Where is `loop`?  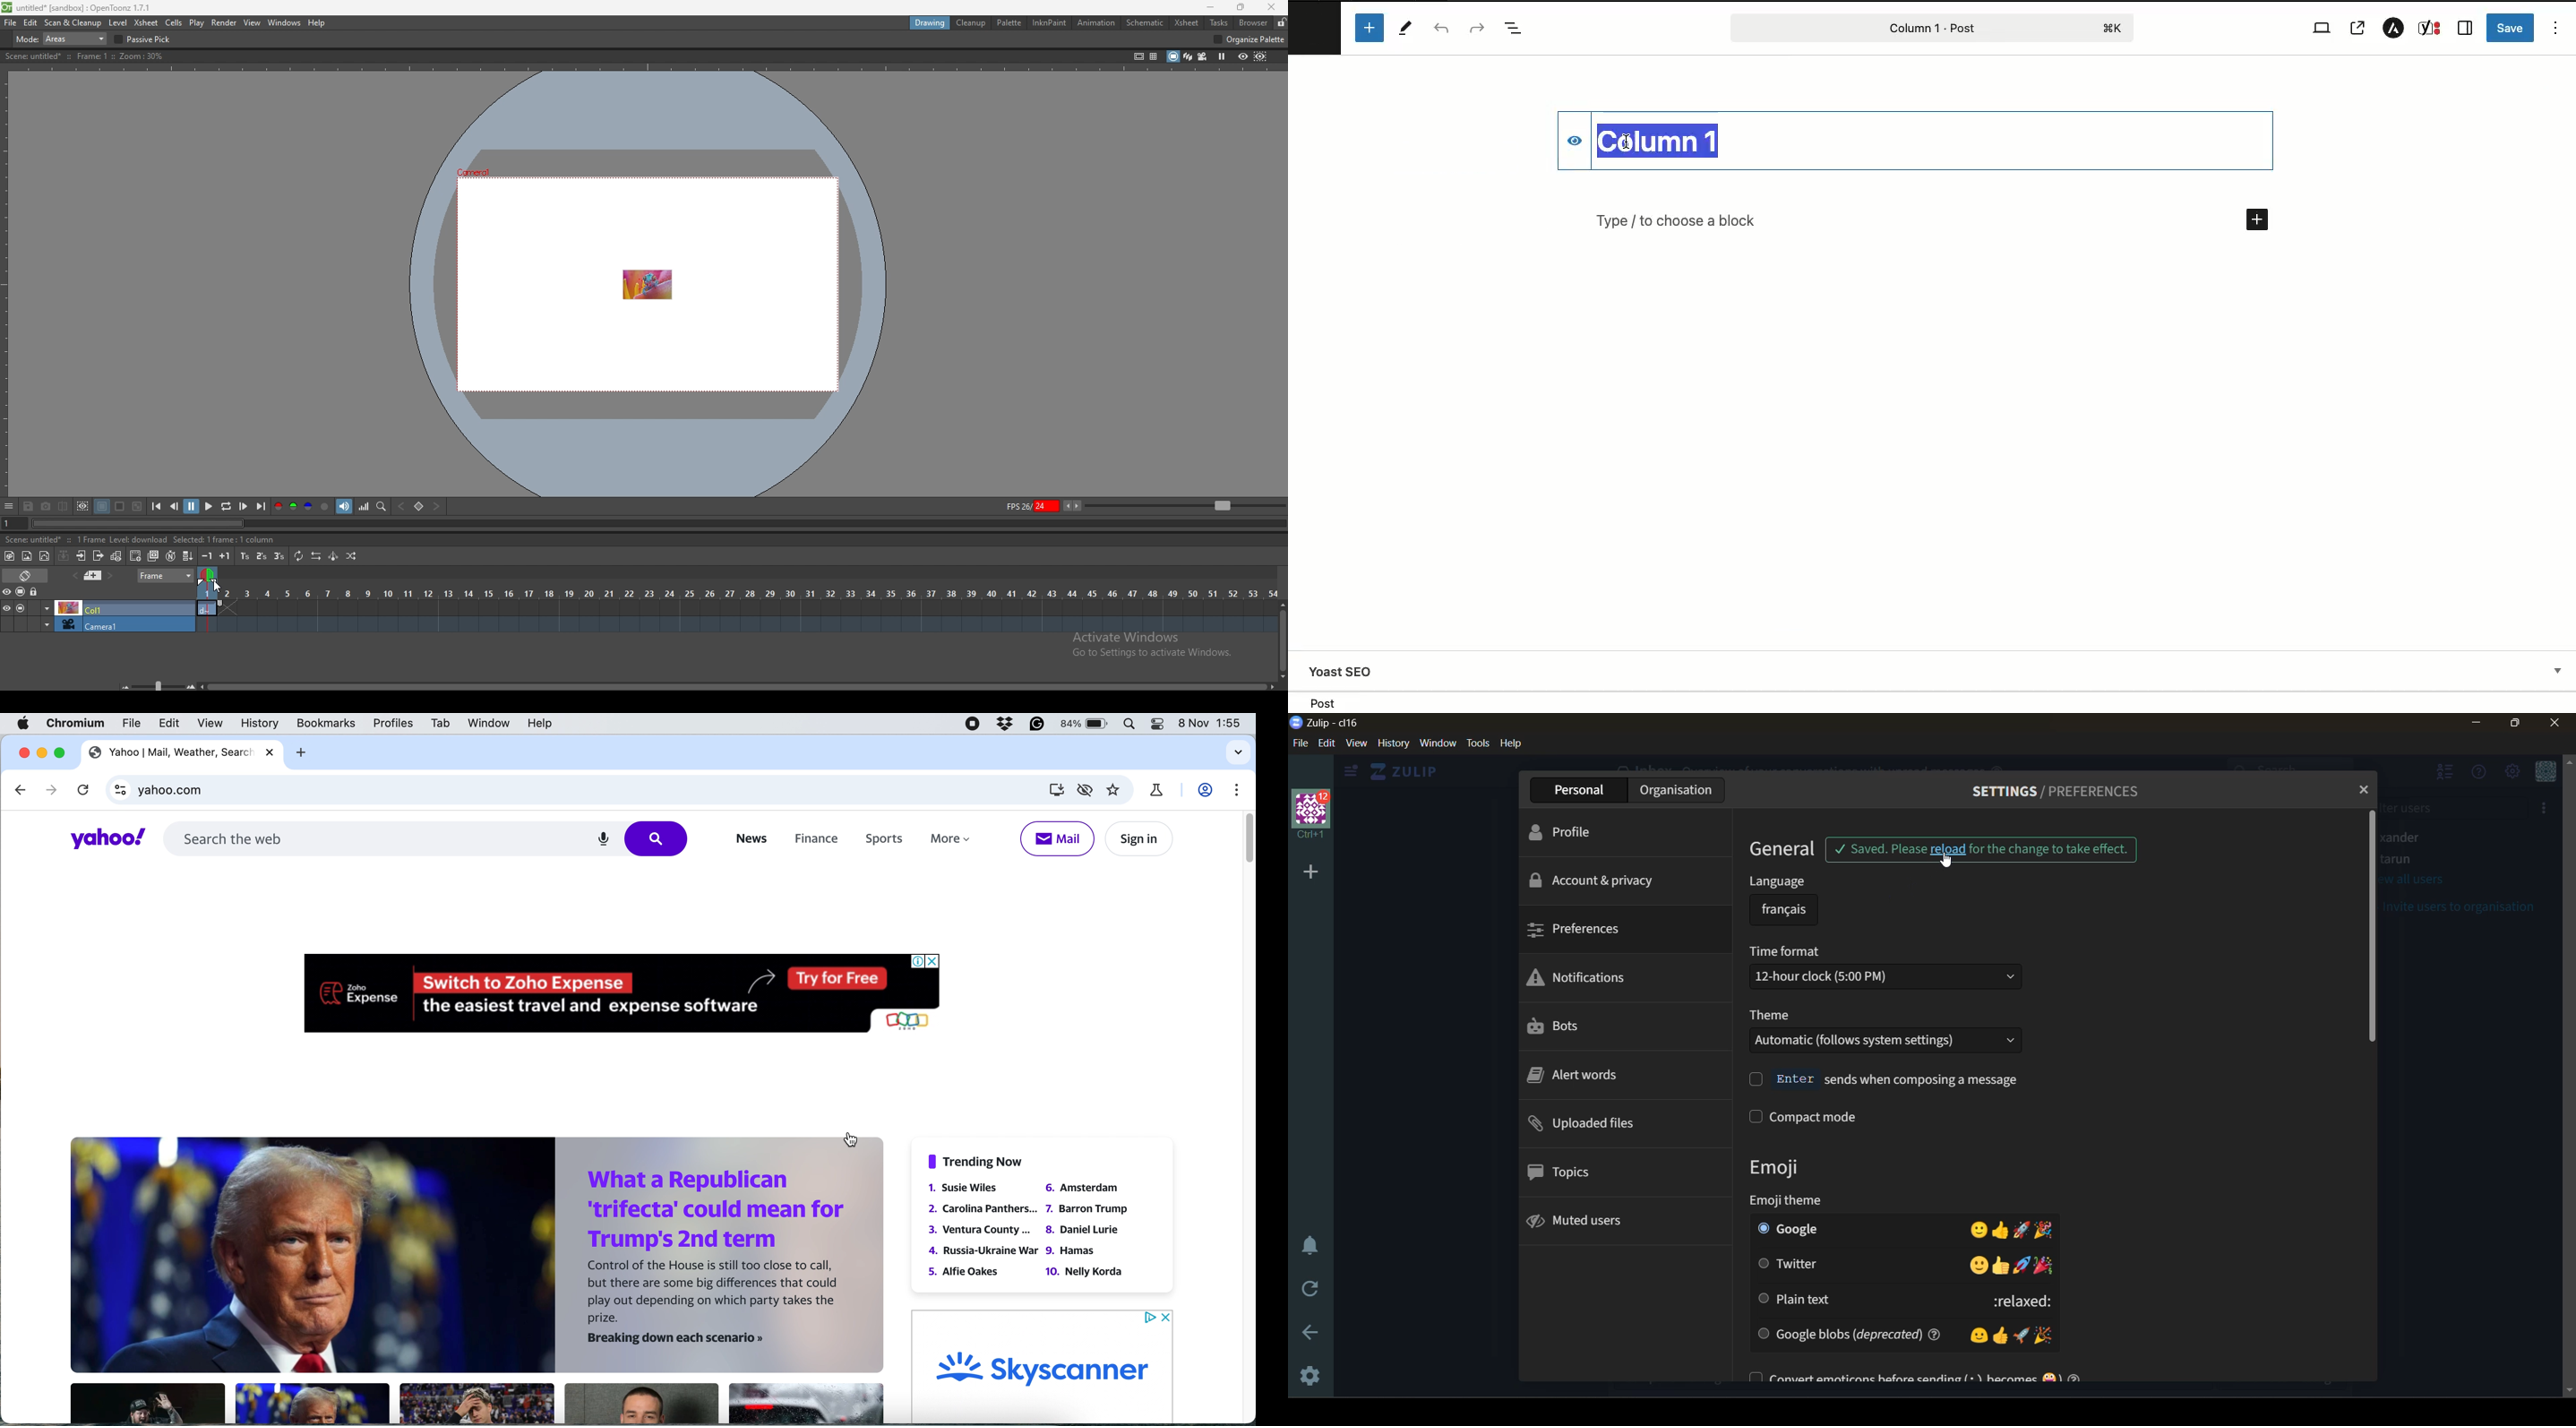
loop is located at coordinates (227, 507).